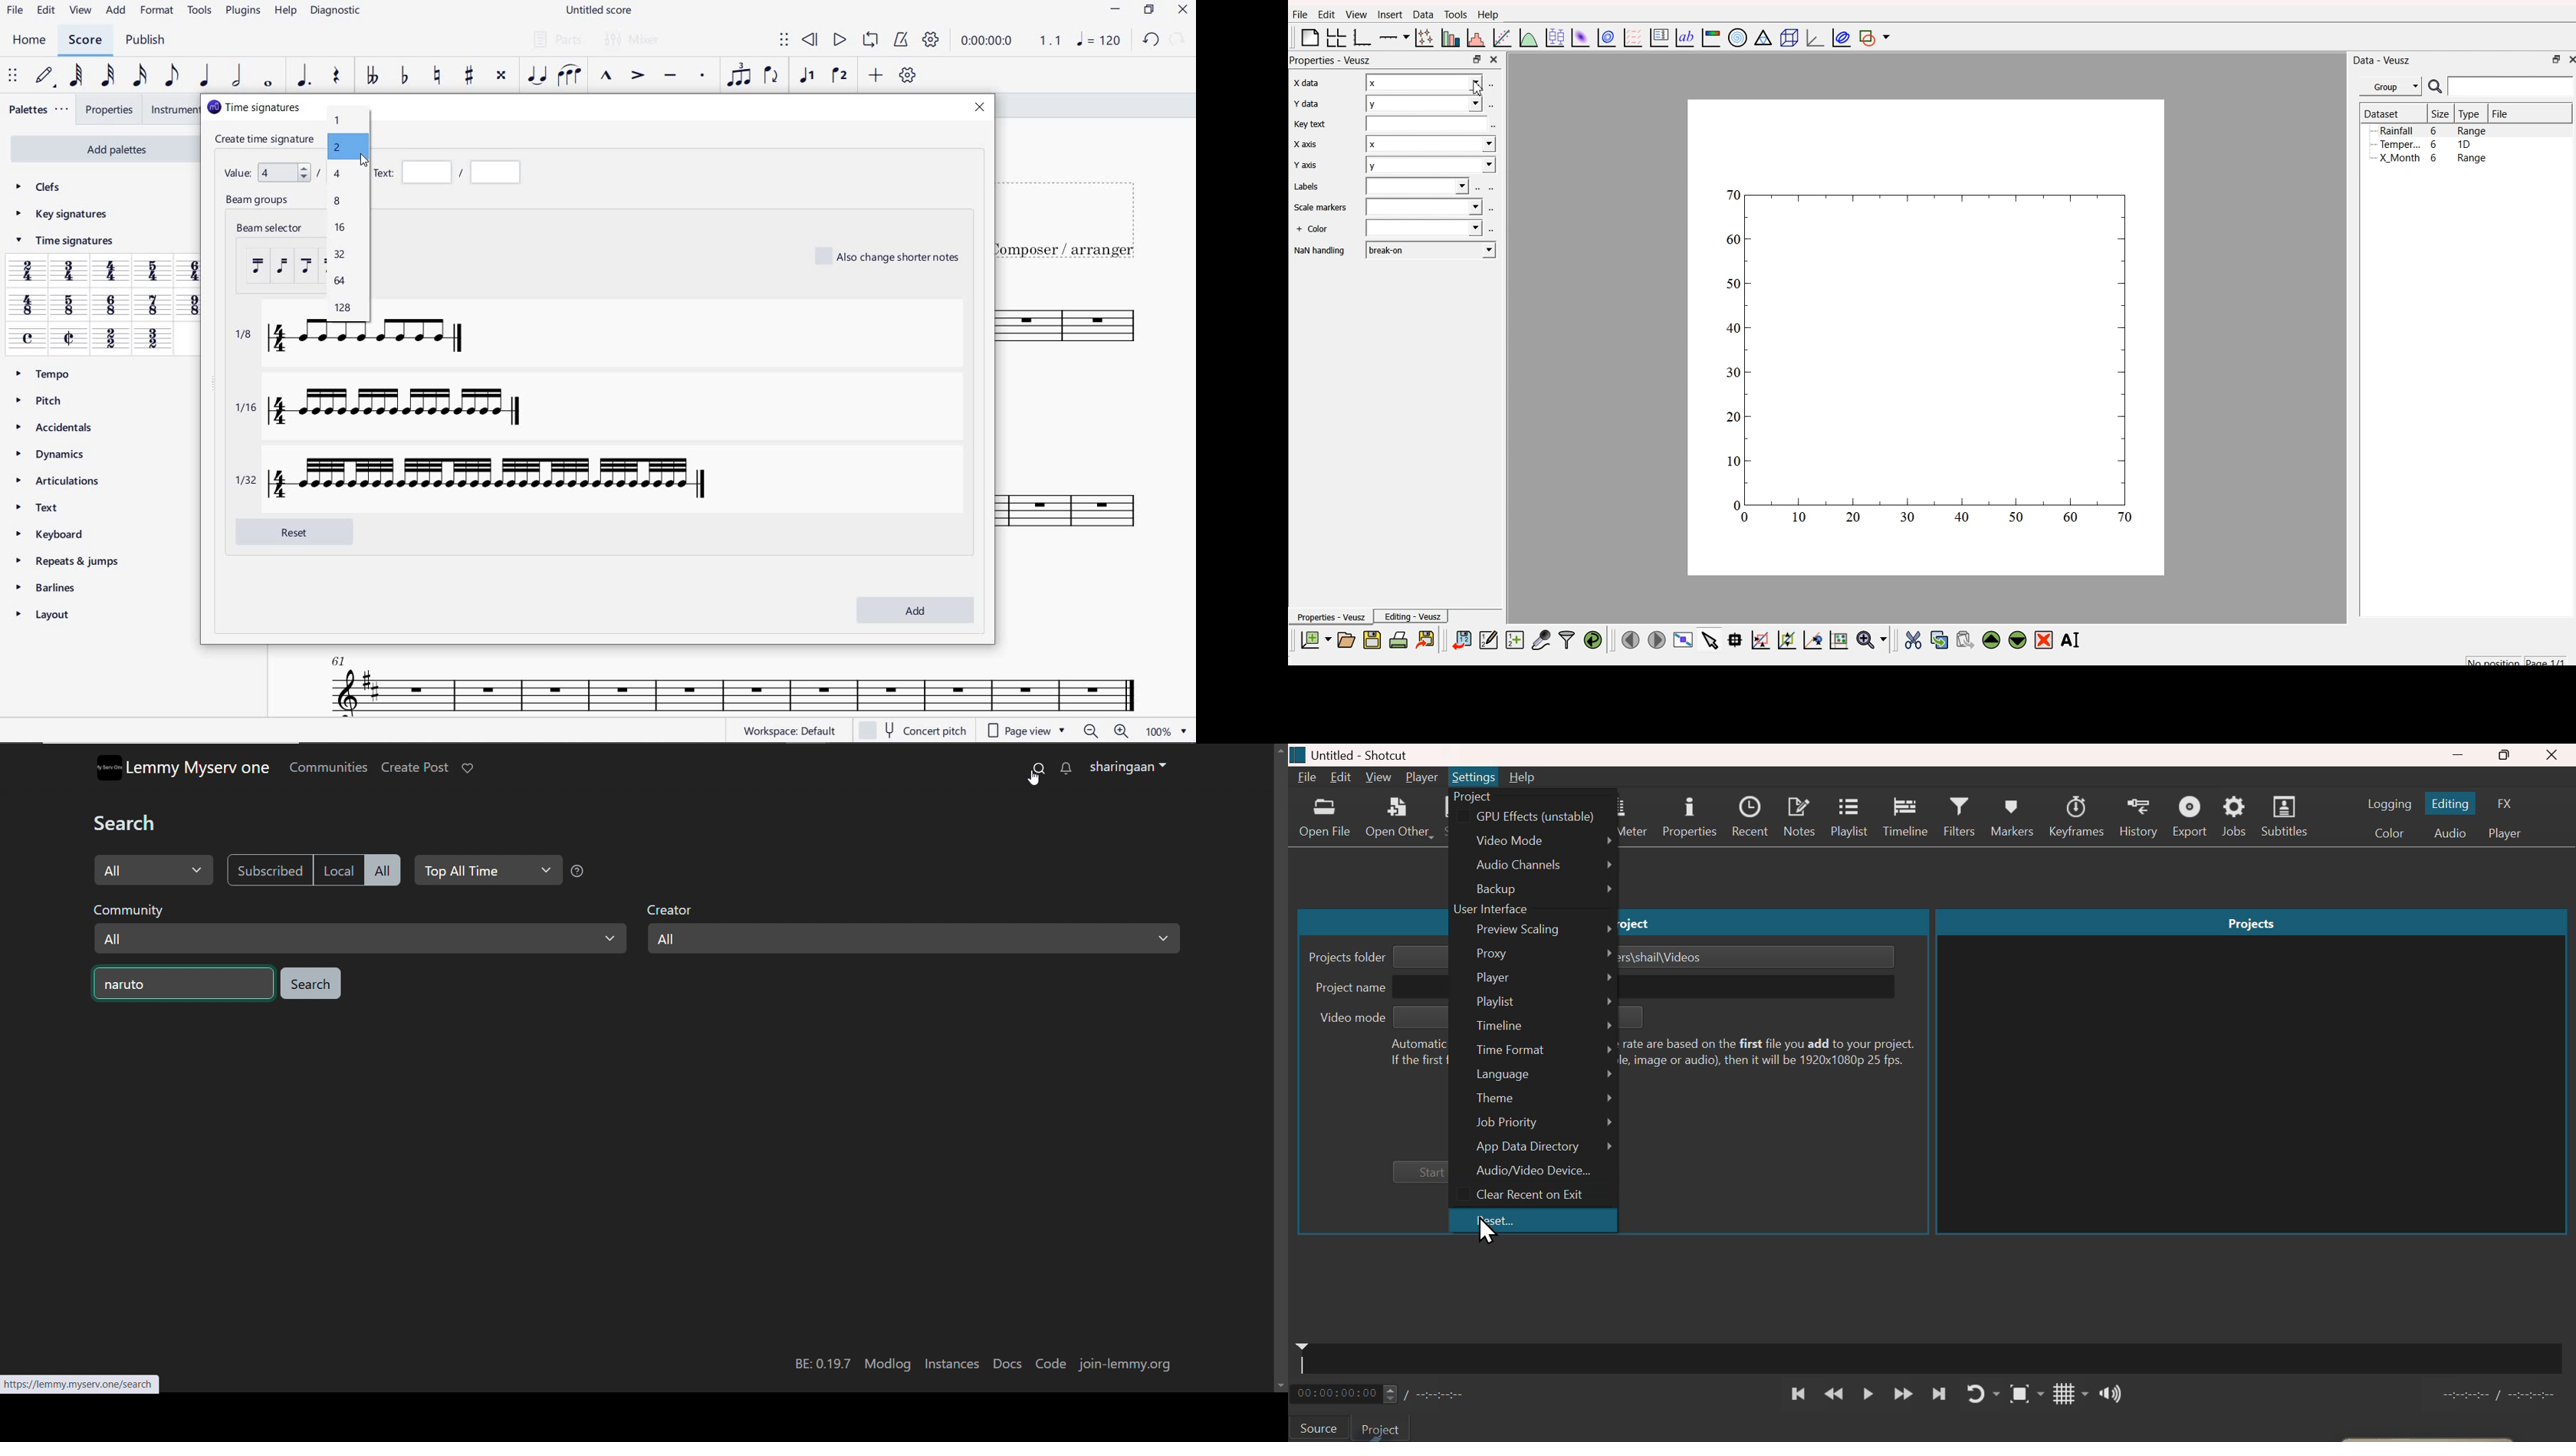 The width and height of the screenshot is (2576, 1456). What do you see at coordinates (1687, 817) in the screenshot?
I see `Properties` at bounding box center [1687, 817].